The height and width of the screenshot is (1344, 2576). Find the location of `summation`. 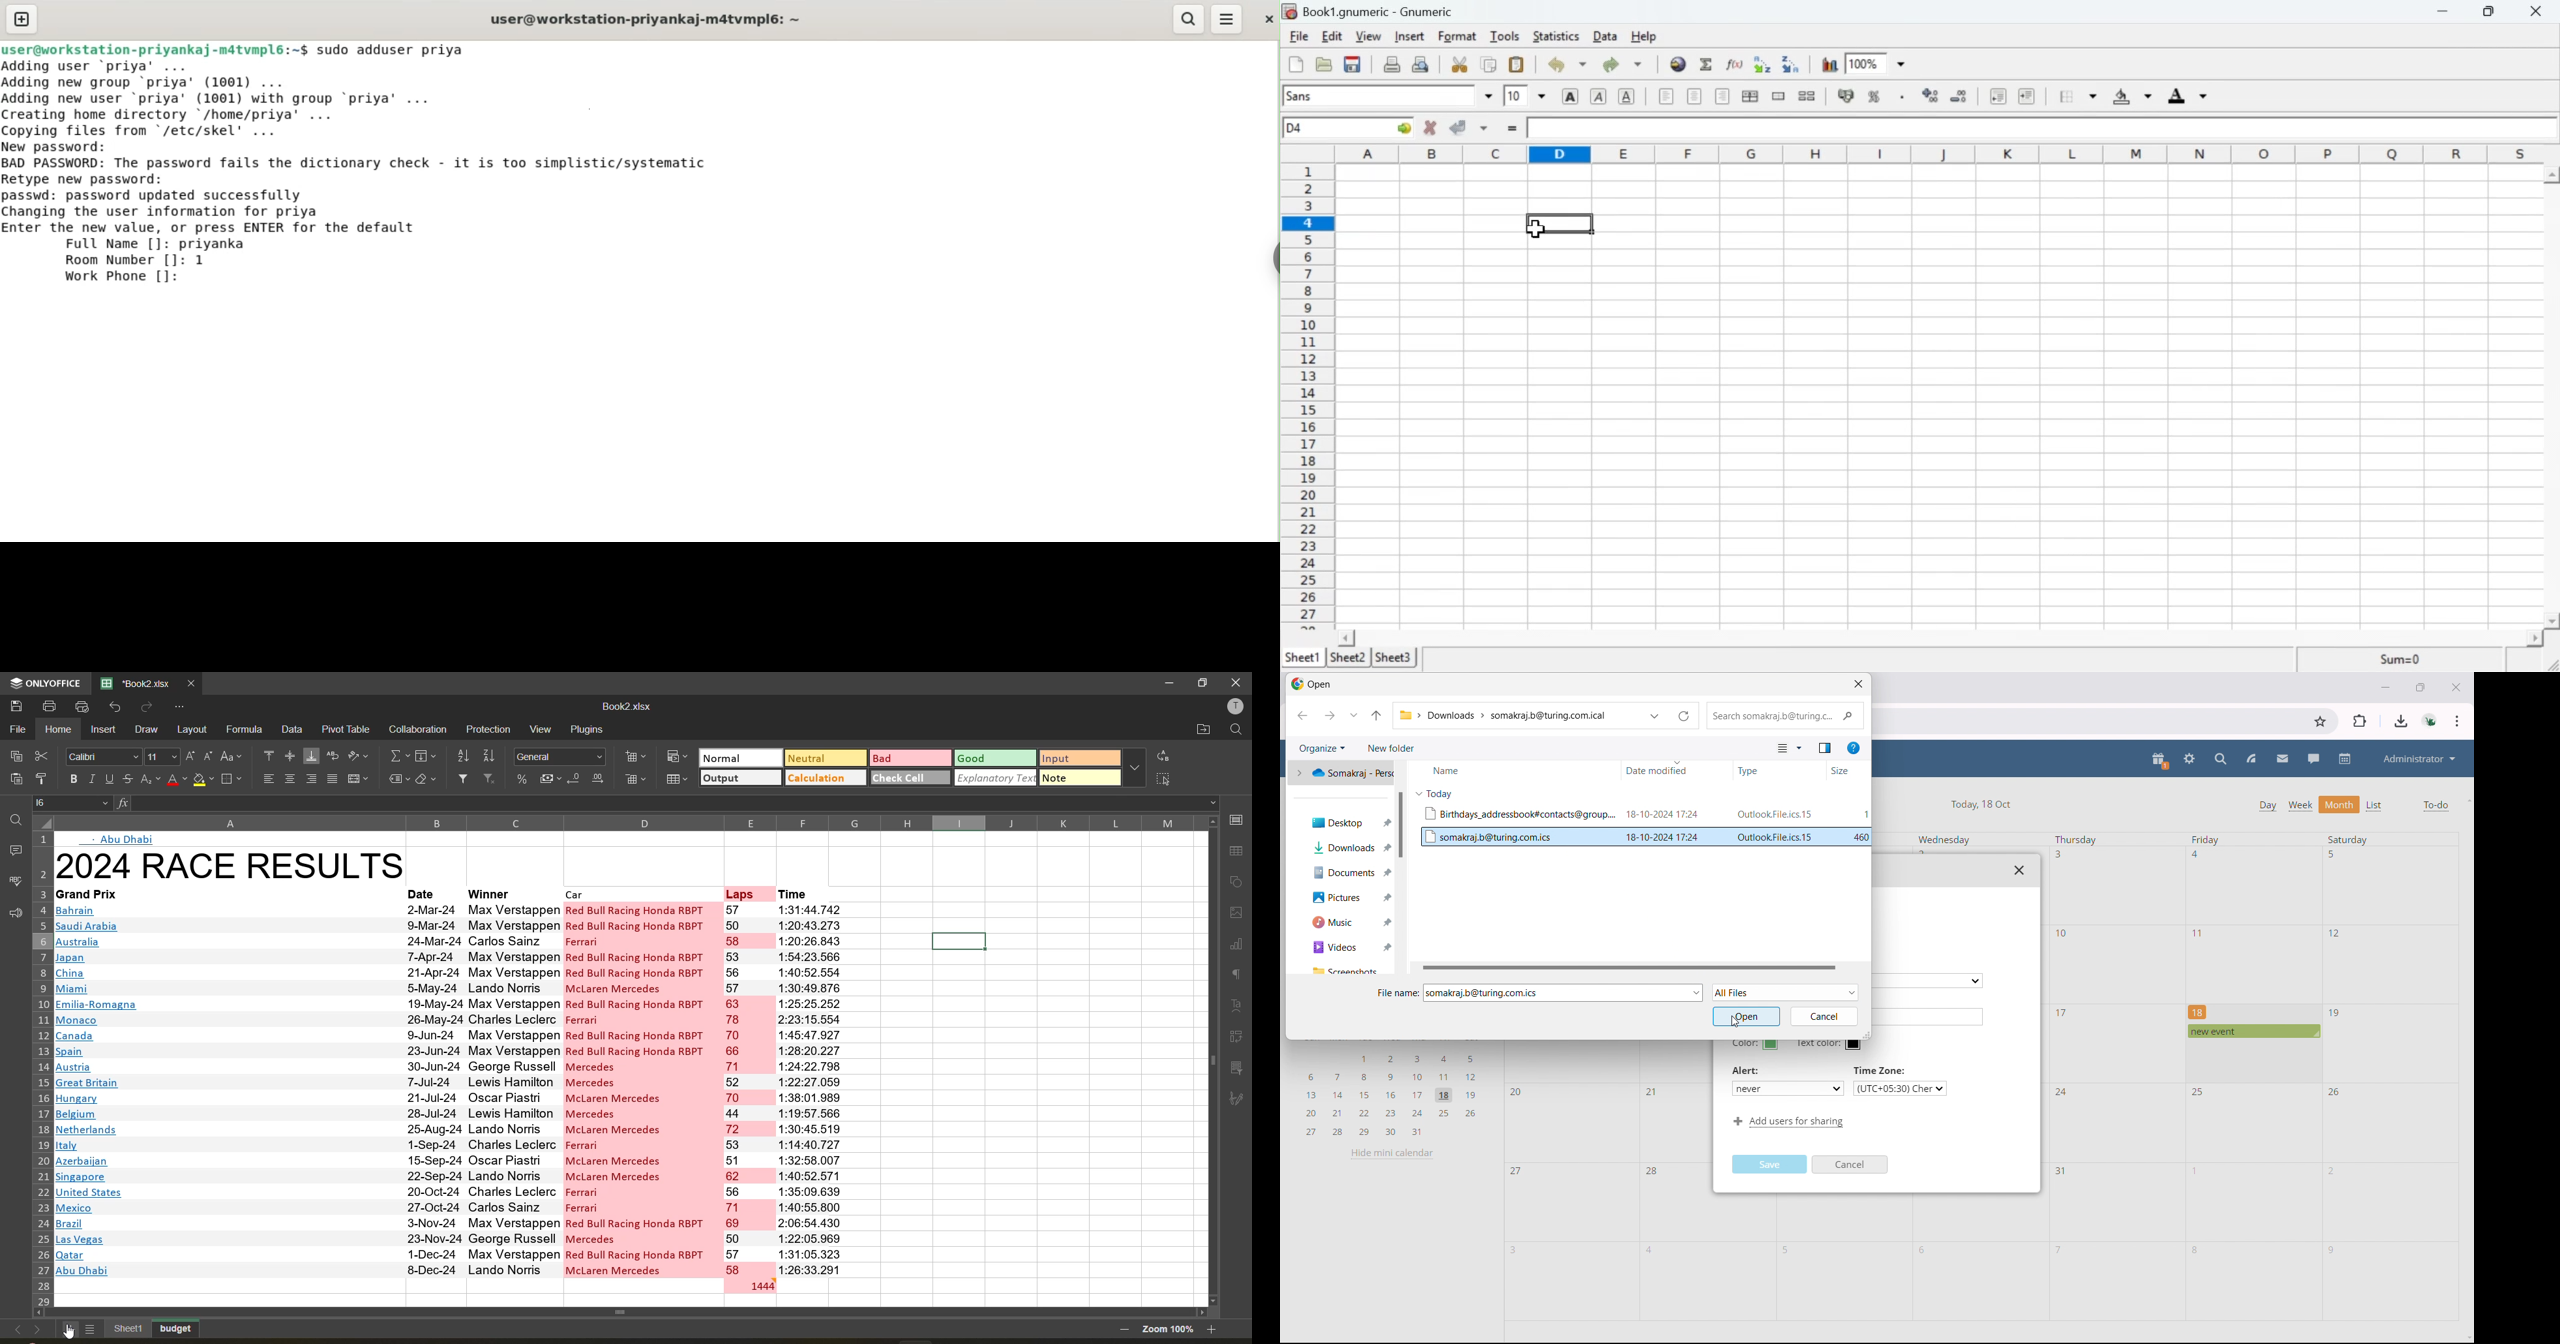

summation is located at coordinates (399, 756).